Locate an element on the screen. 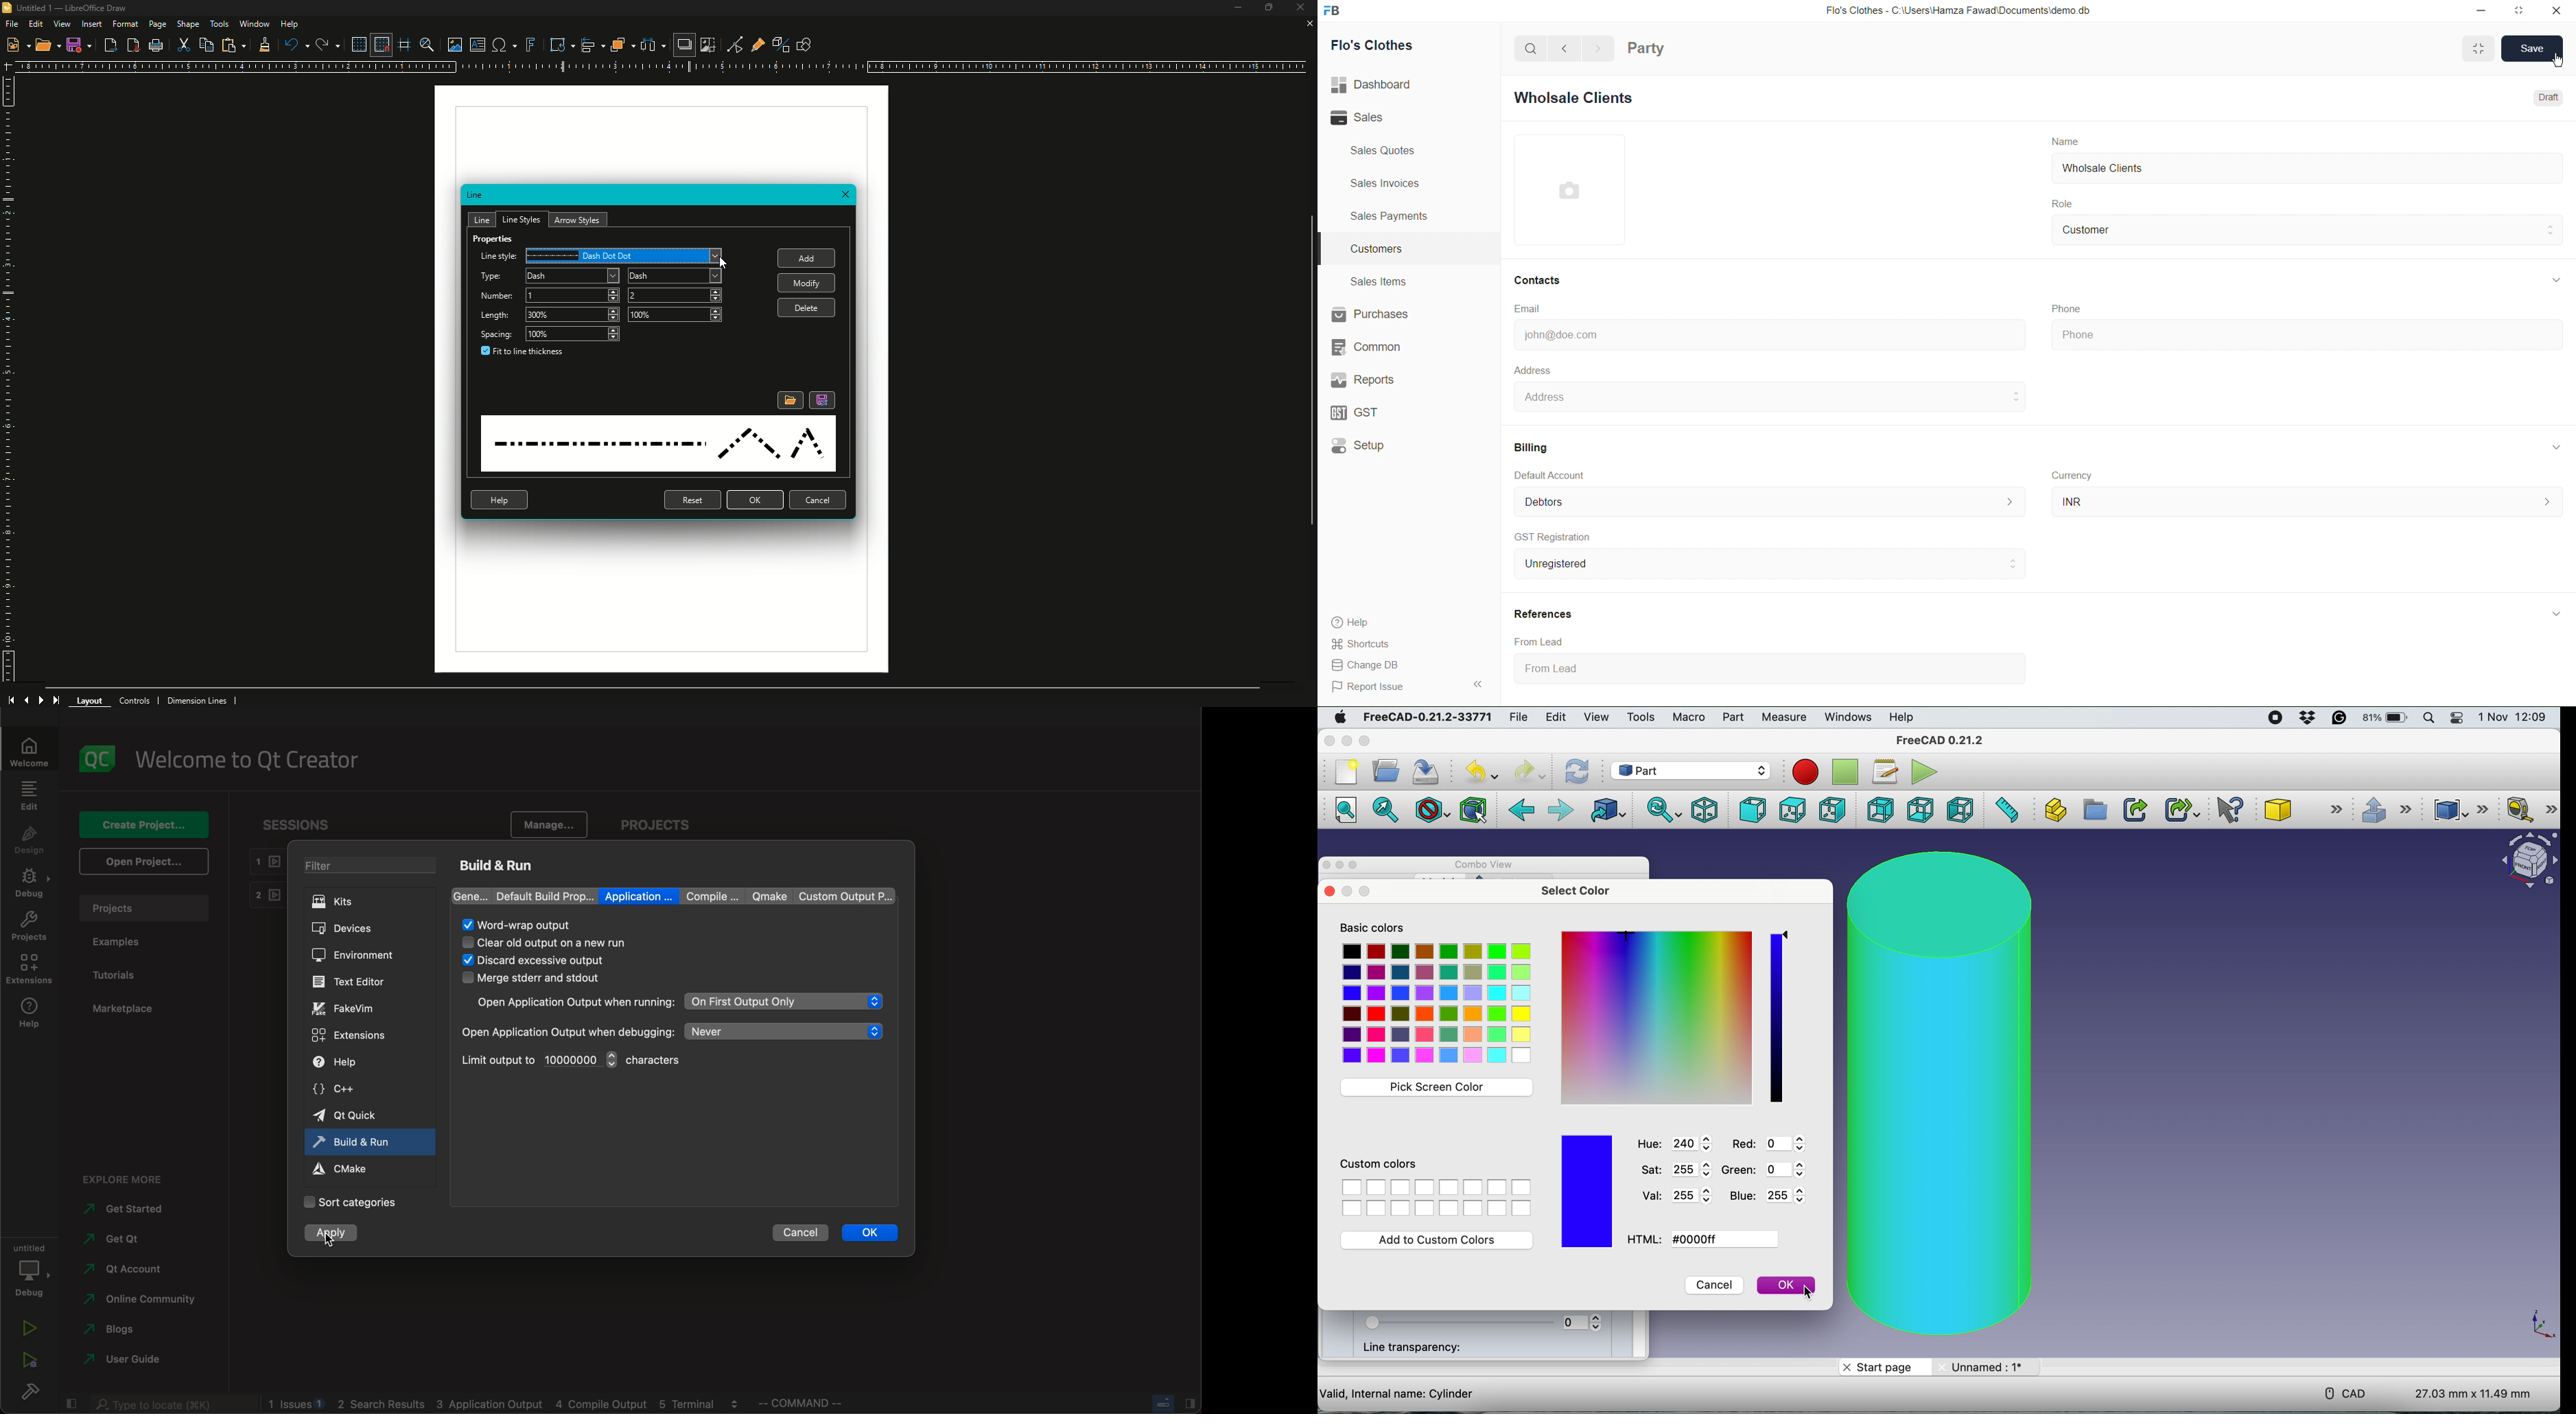 This screenshot has height=1428, width=2576. edit is located at coordinates (1559, 718).